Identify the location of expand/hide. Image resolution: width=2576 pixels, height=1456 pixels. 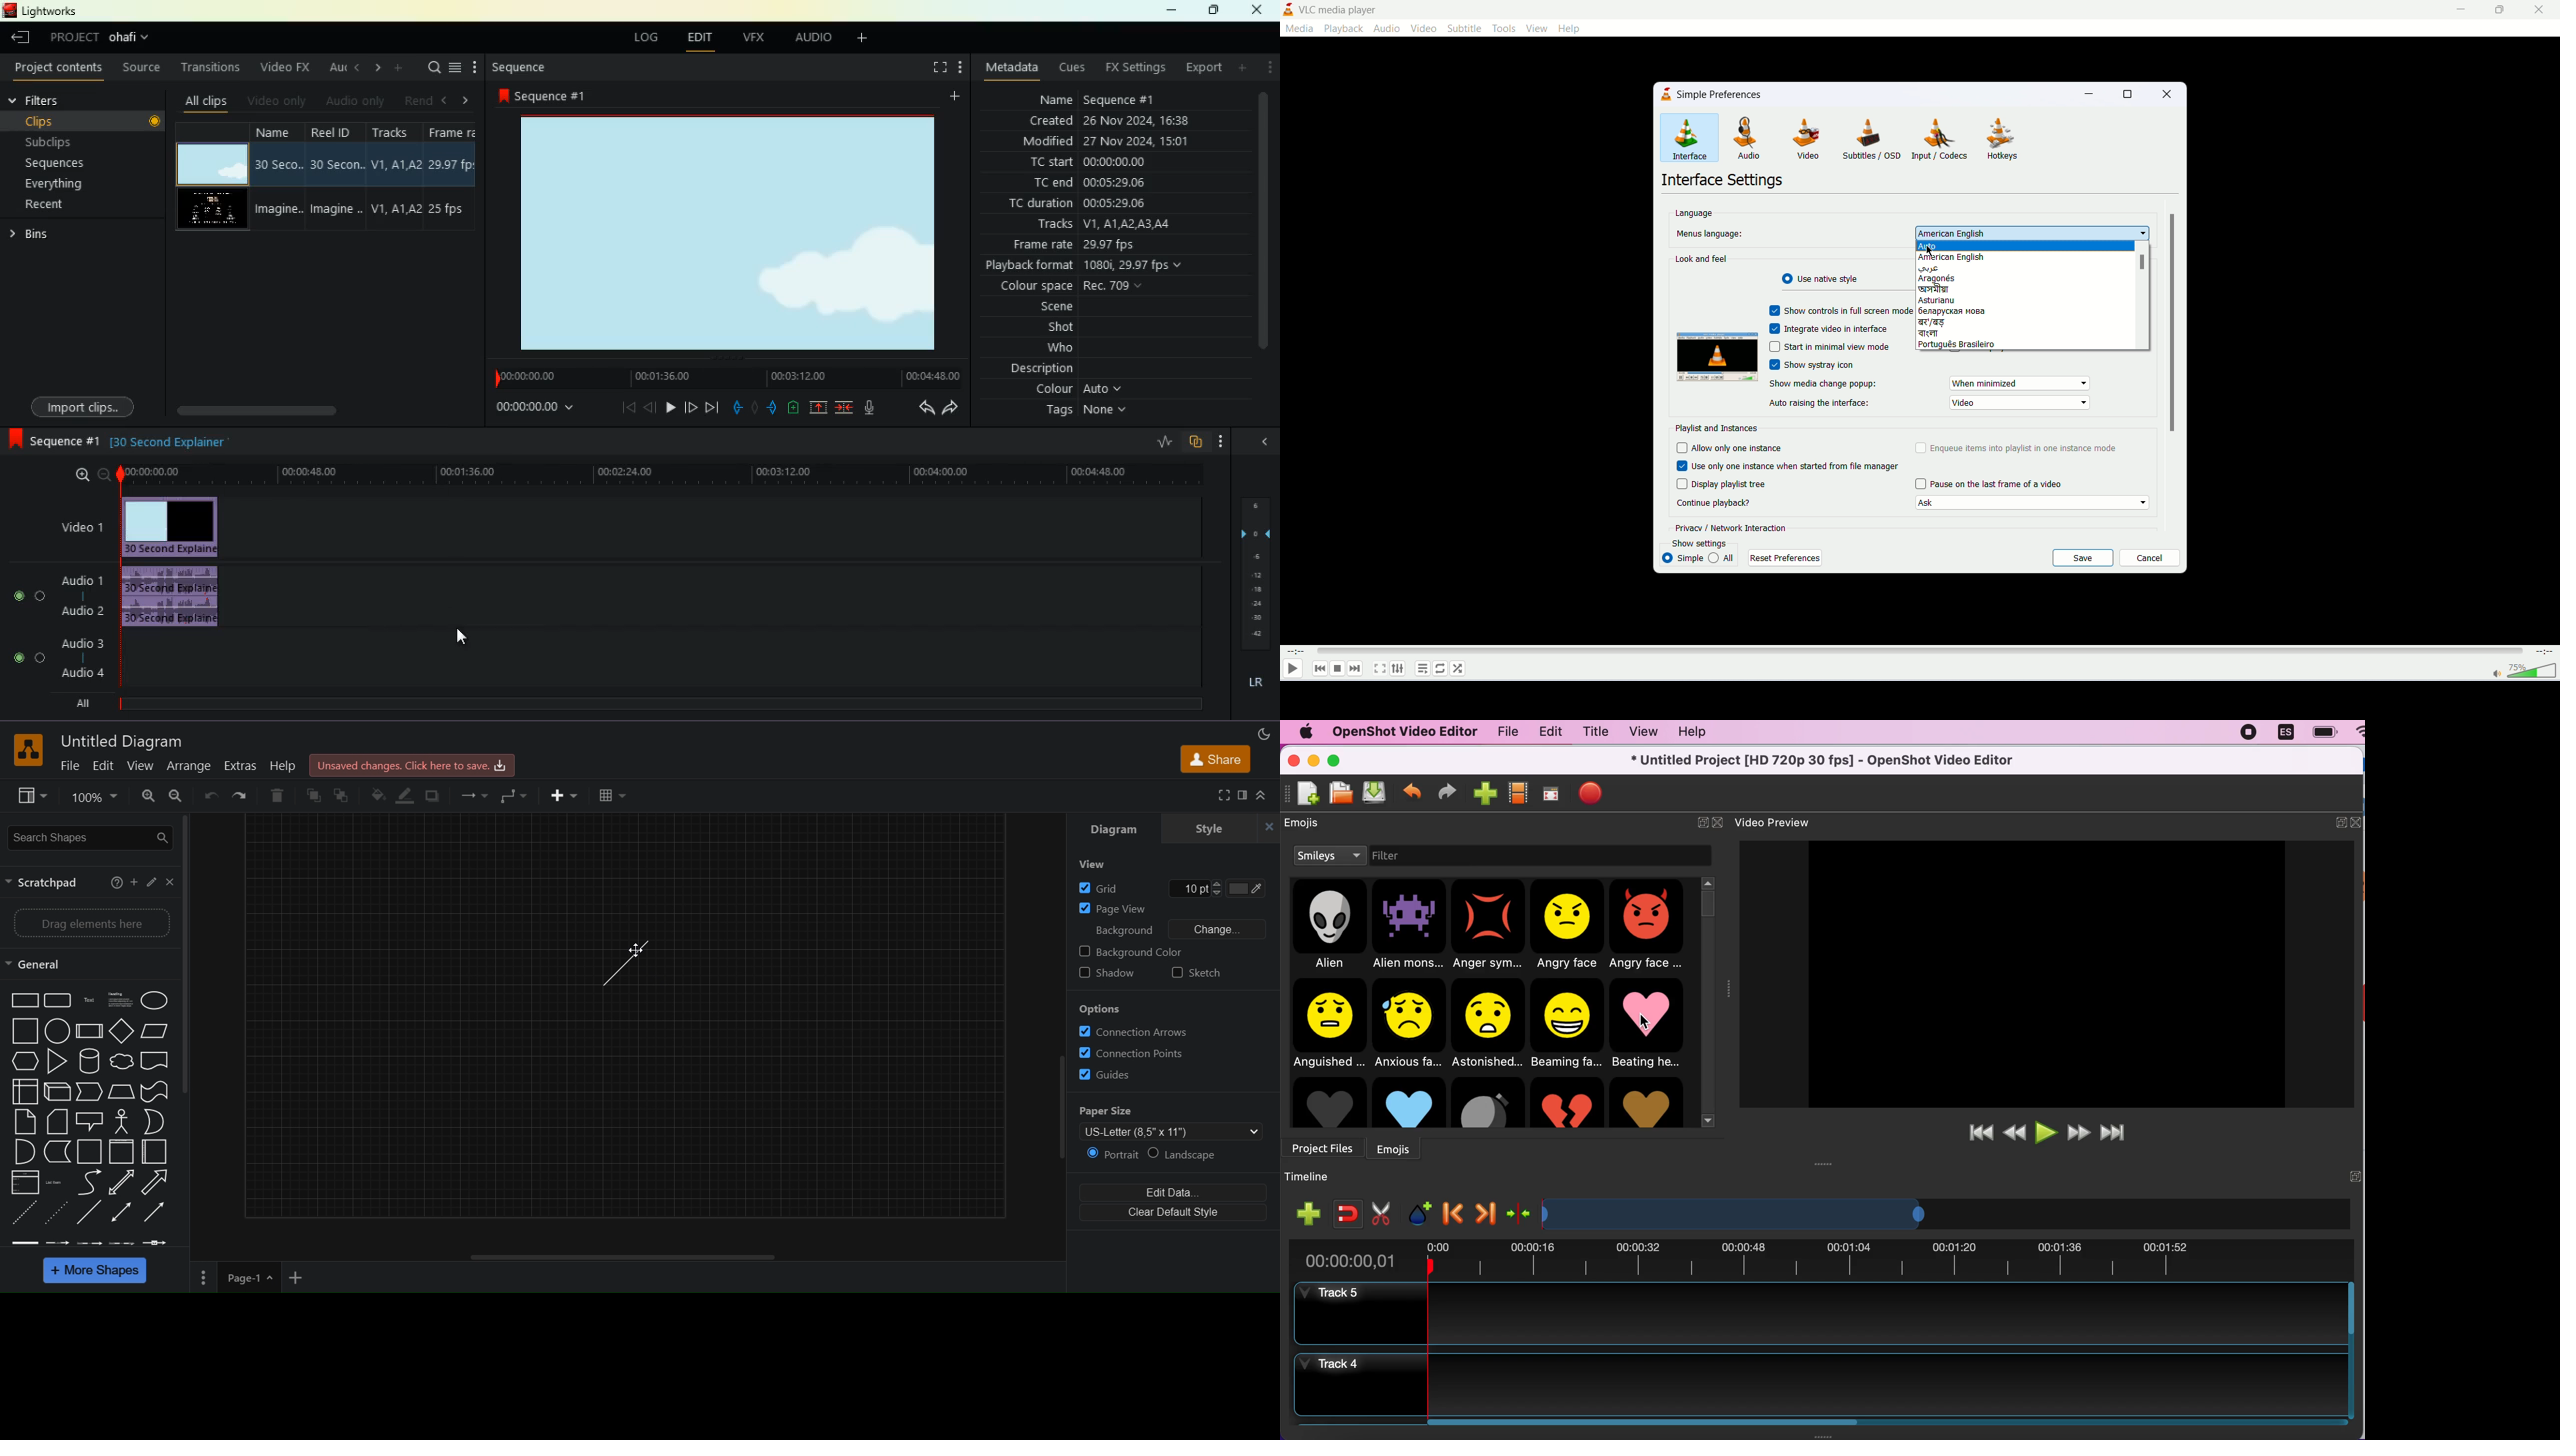
(1697, 821).